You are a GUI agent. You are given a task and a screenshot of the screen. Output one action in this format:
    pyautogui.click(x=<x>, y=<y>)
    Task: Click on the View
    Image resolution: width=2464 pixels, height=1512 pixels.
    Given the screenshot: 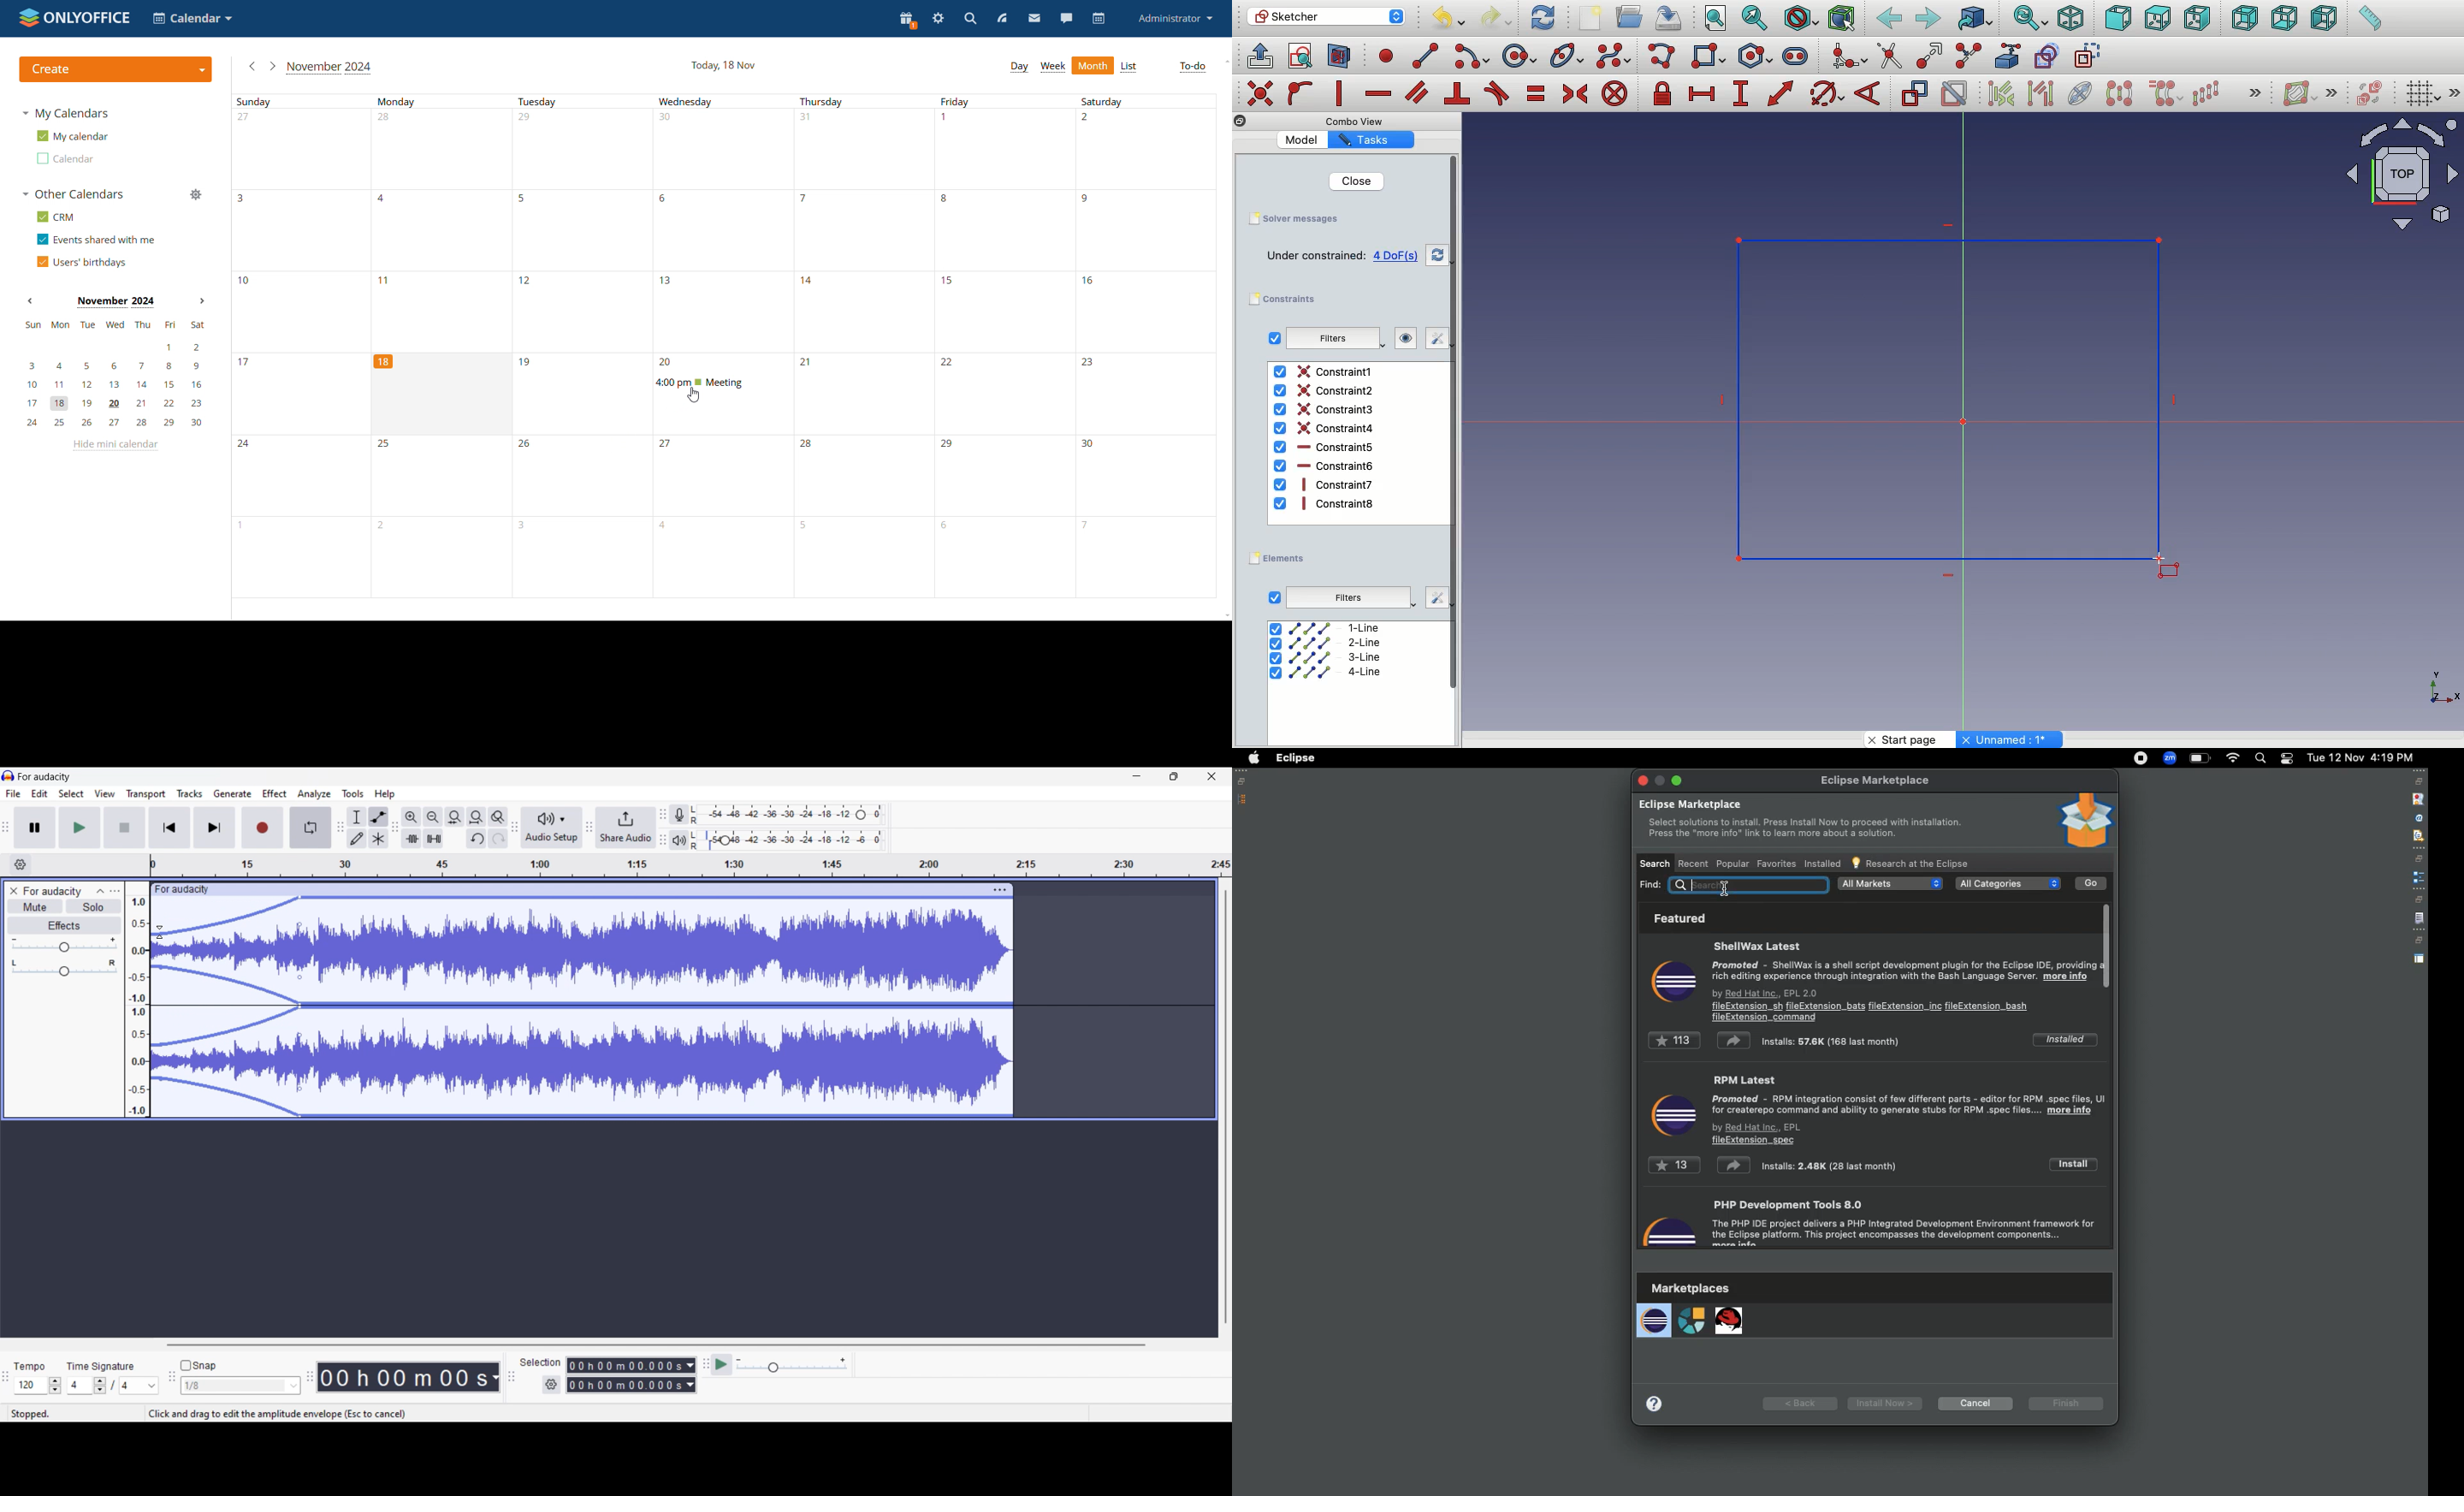 What is the action you would take?
    pyautogui.click(x=105, y=794)
    